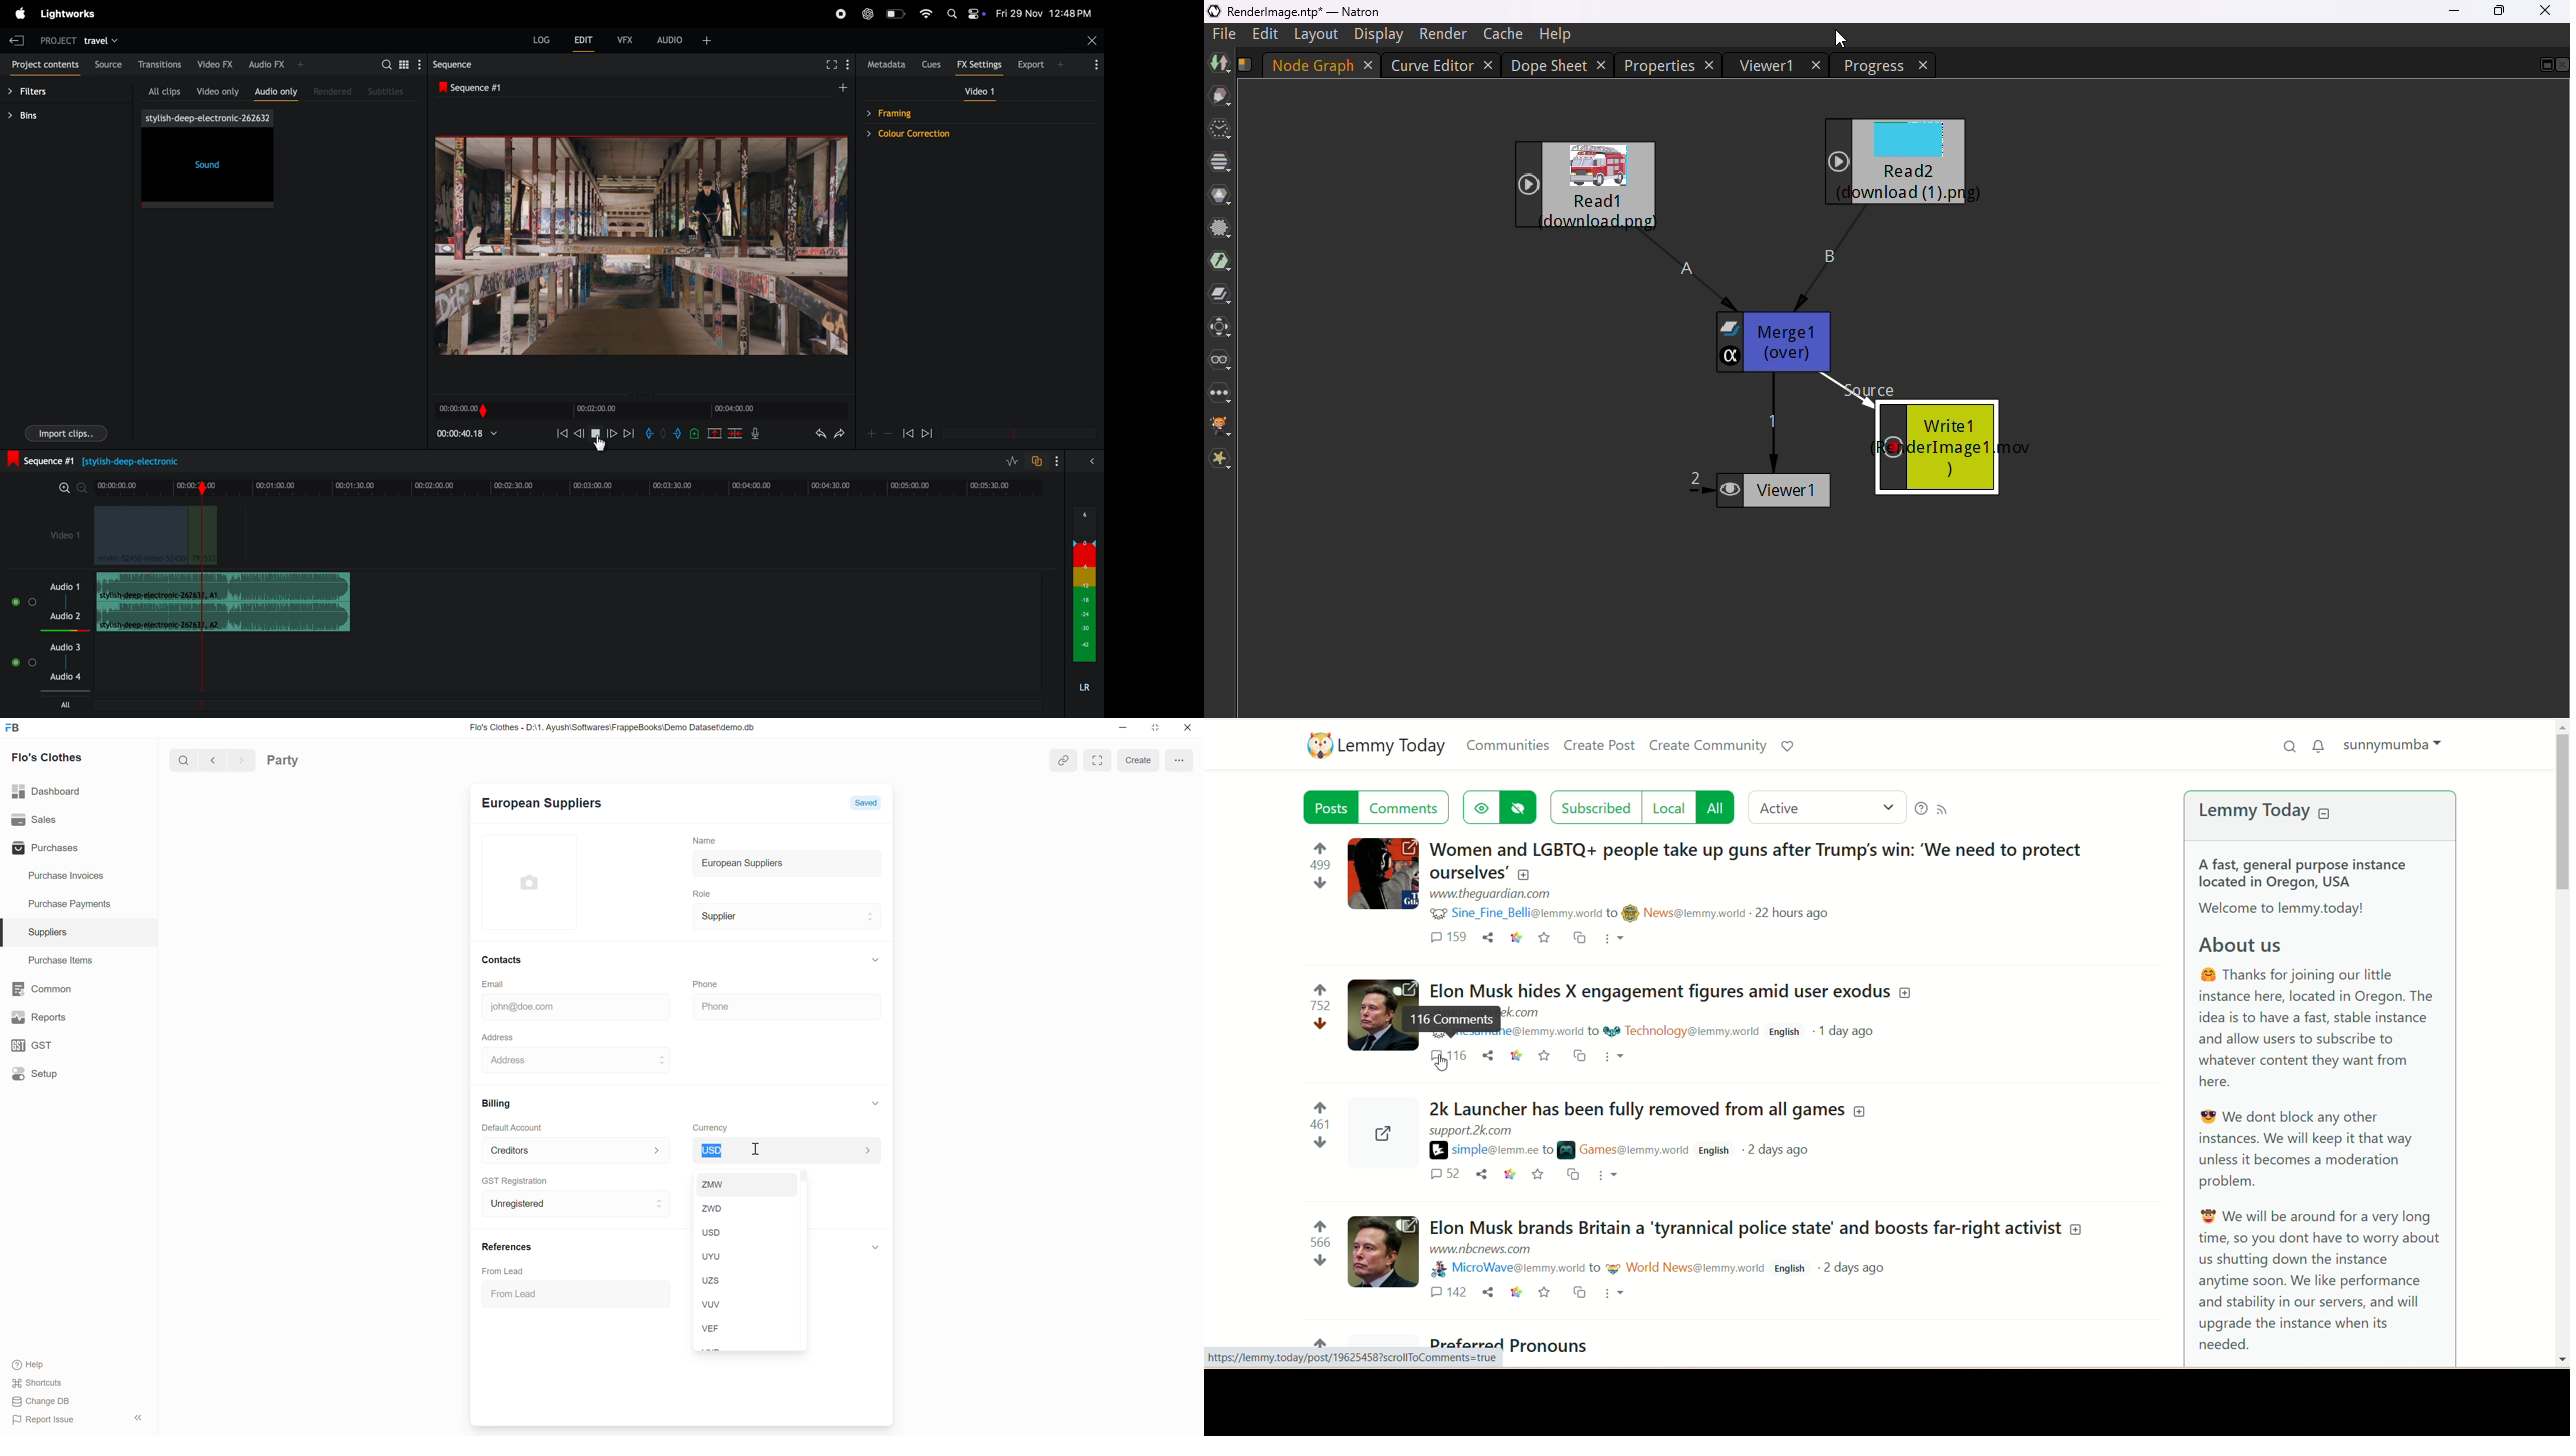  I want to click on VEF, so click(715, 1326).